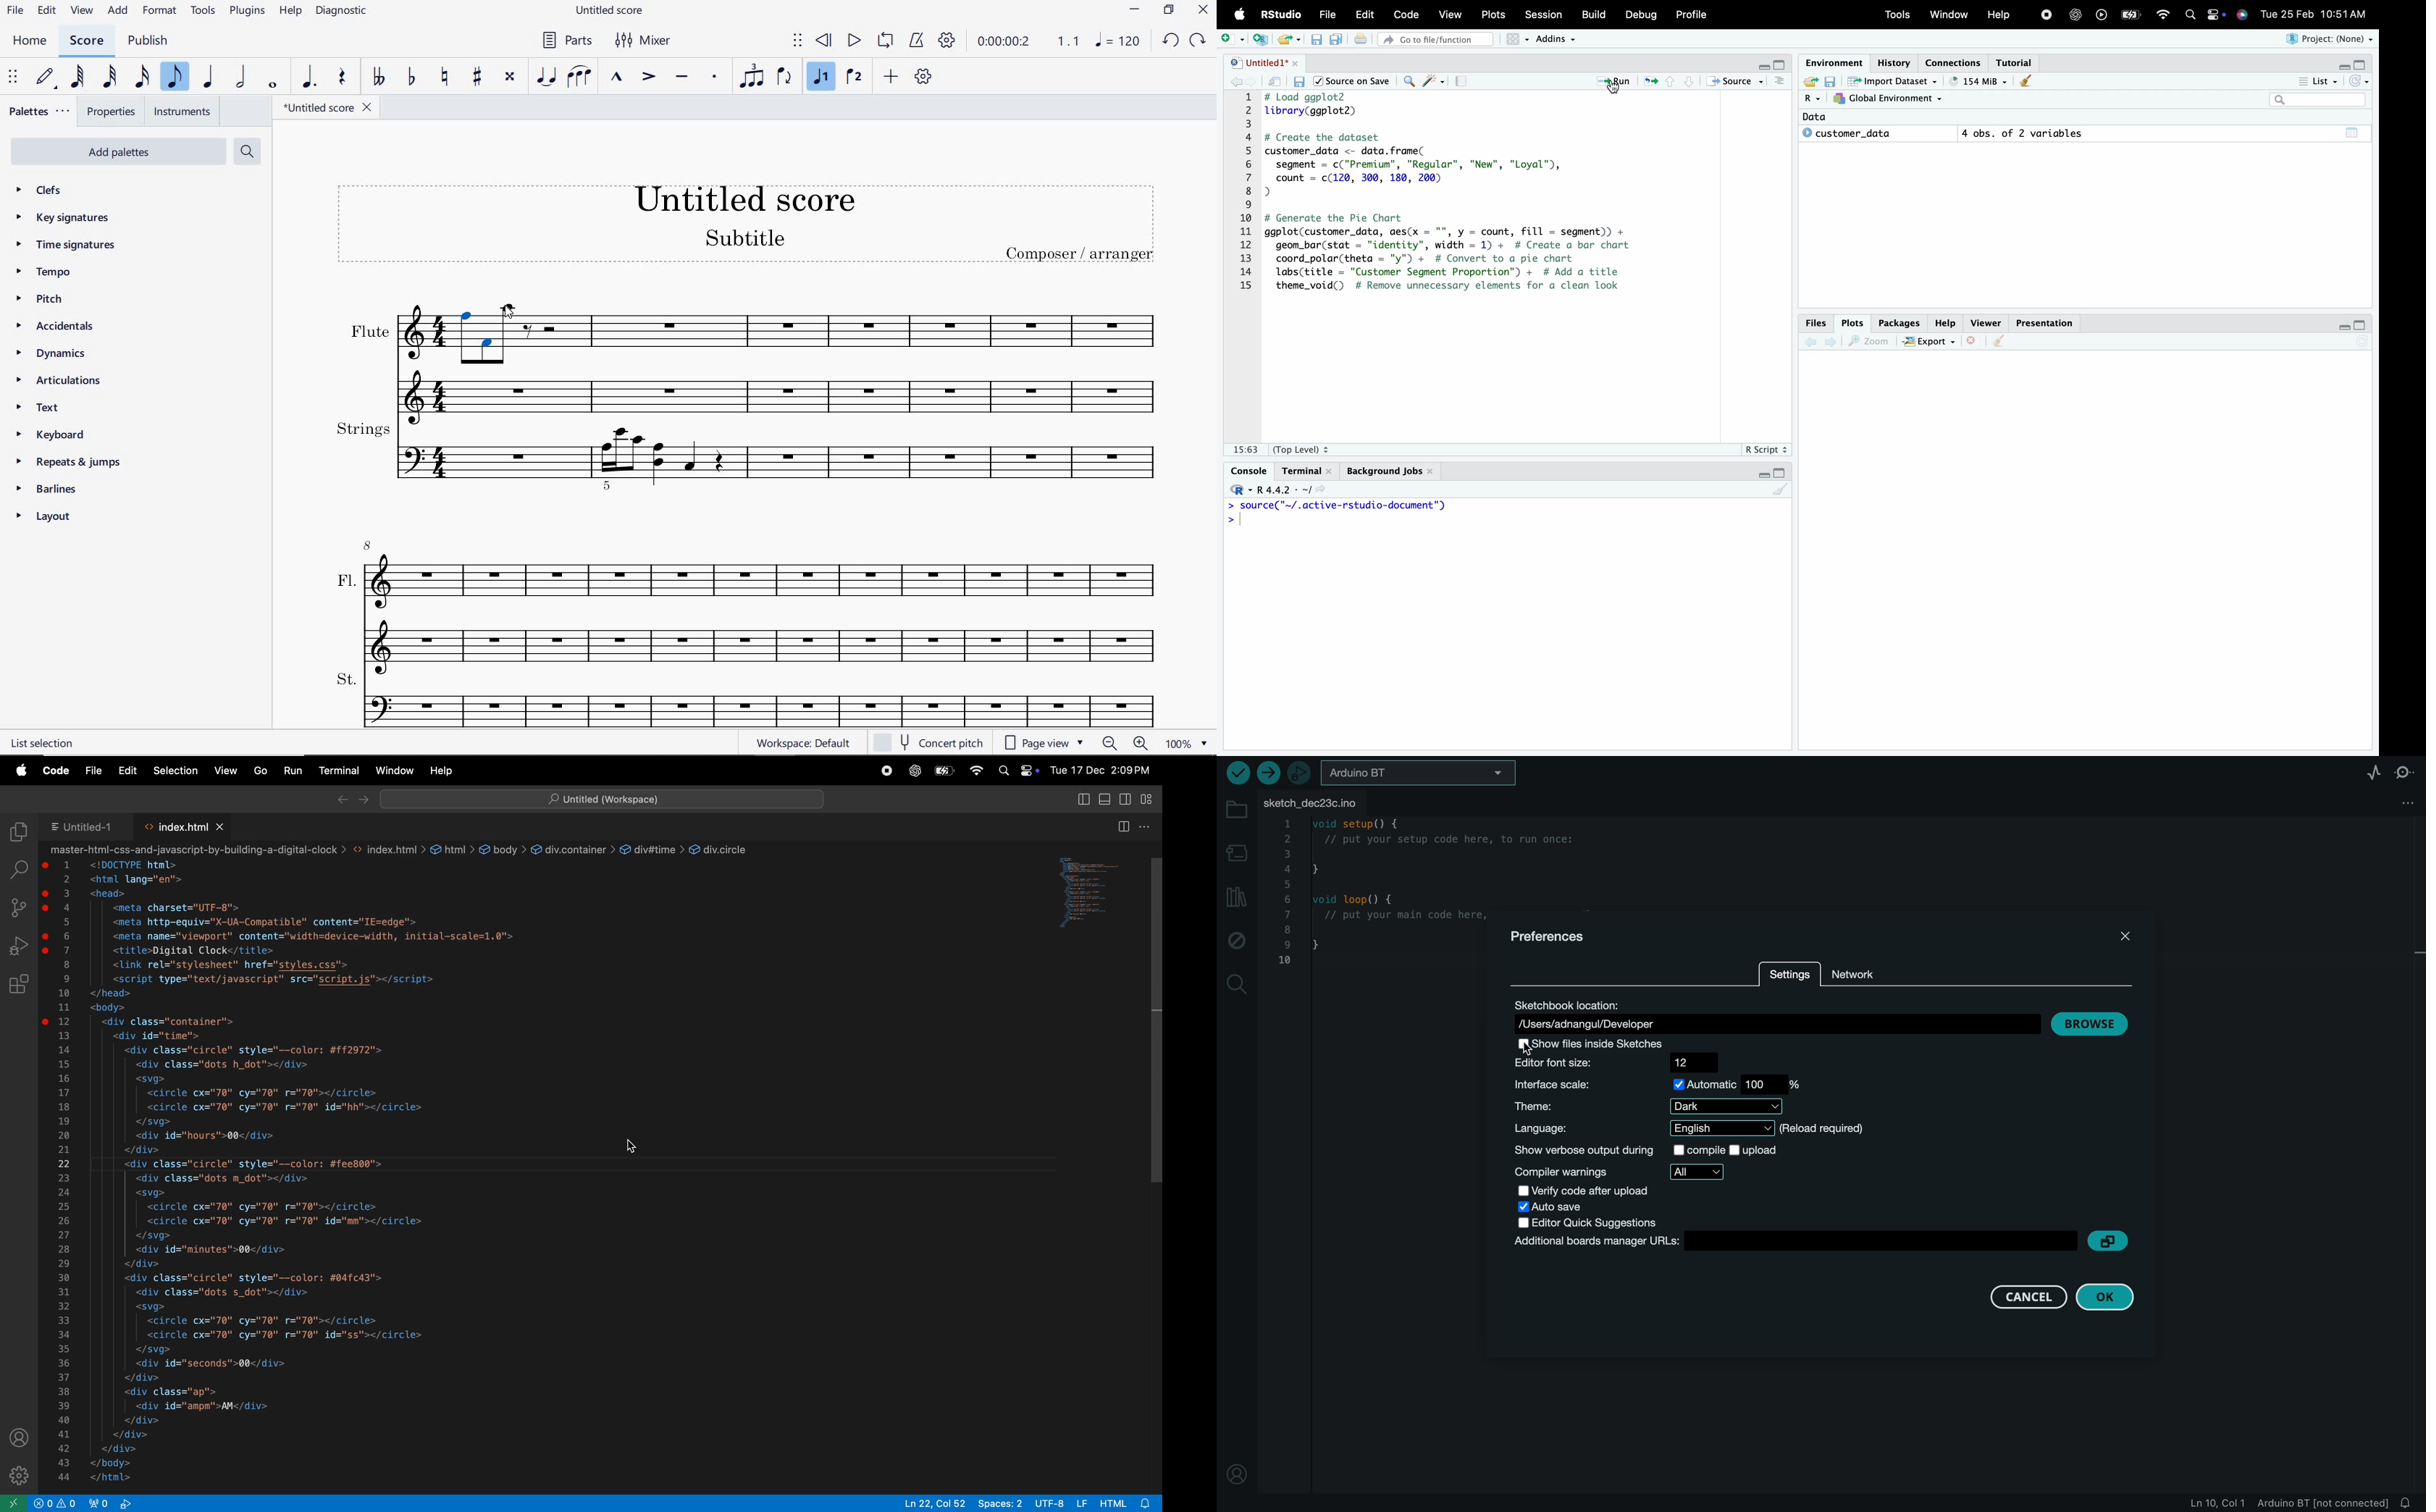 The image size is (2436, 1512). Describe the element at coordinates (1781, 64) in the screenshot. I see `maximise` at that location.